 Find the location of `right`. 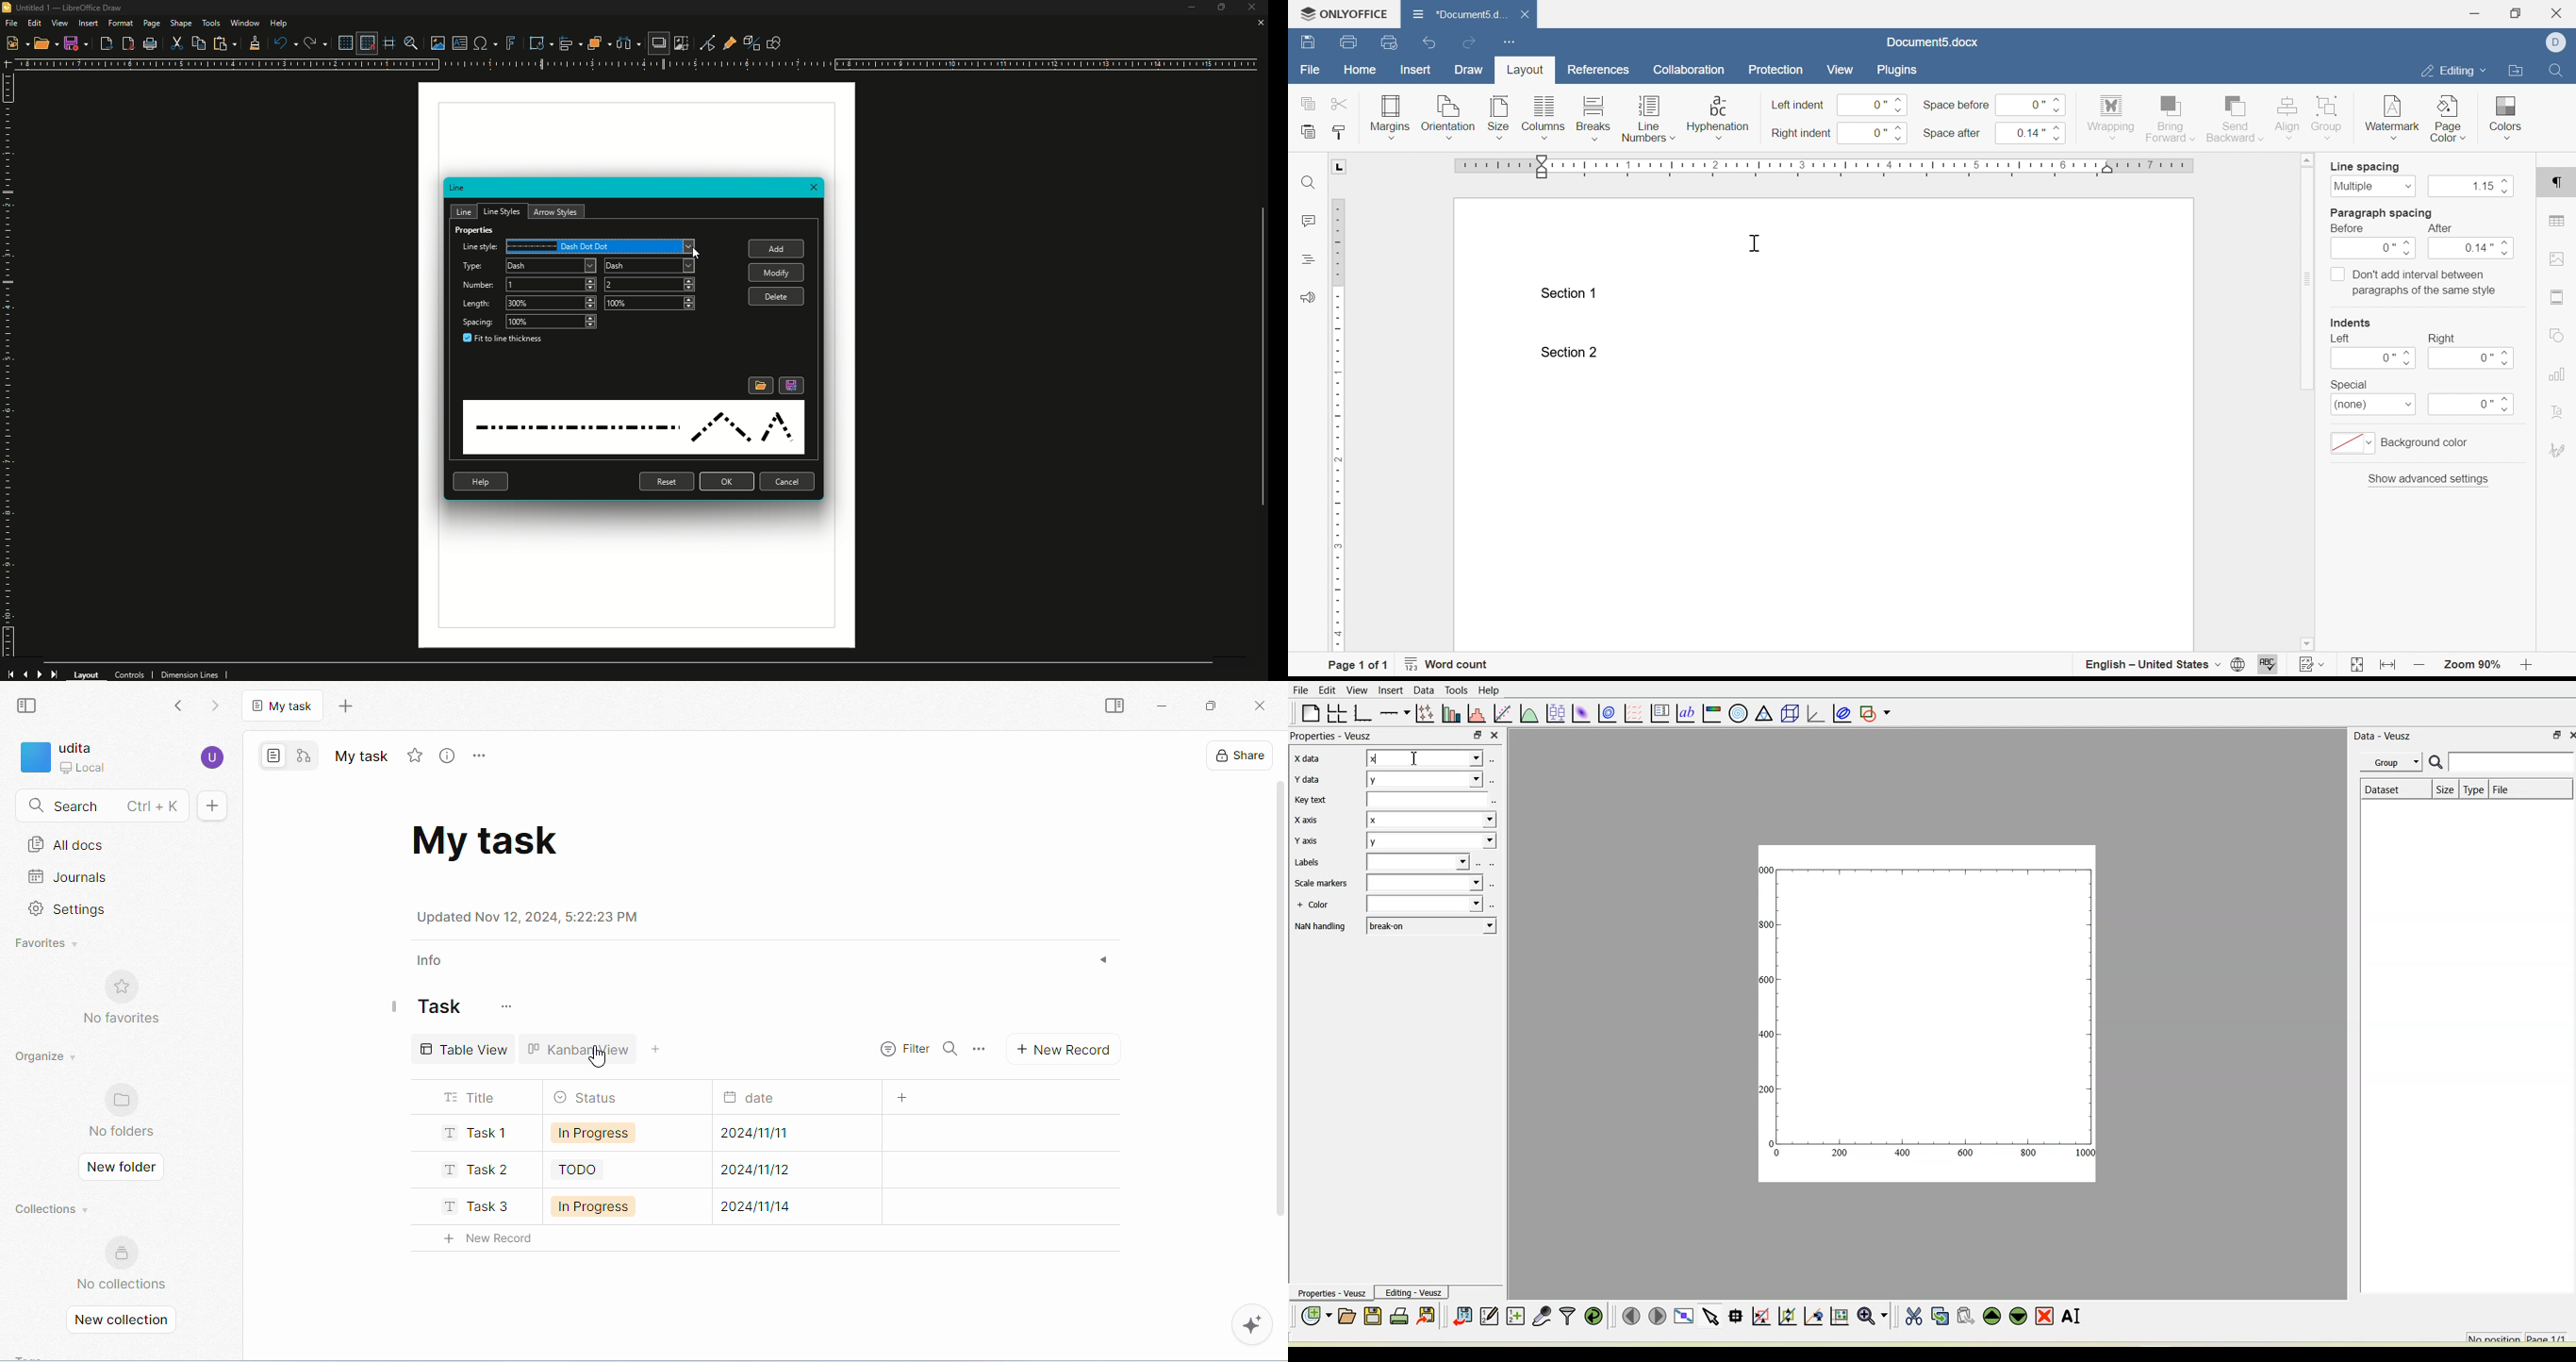

right is located at coordinates (2442, 338).